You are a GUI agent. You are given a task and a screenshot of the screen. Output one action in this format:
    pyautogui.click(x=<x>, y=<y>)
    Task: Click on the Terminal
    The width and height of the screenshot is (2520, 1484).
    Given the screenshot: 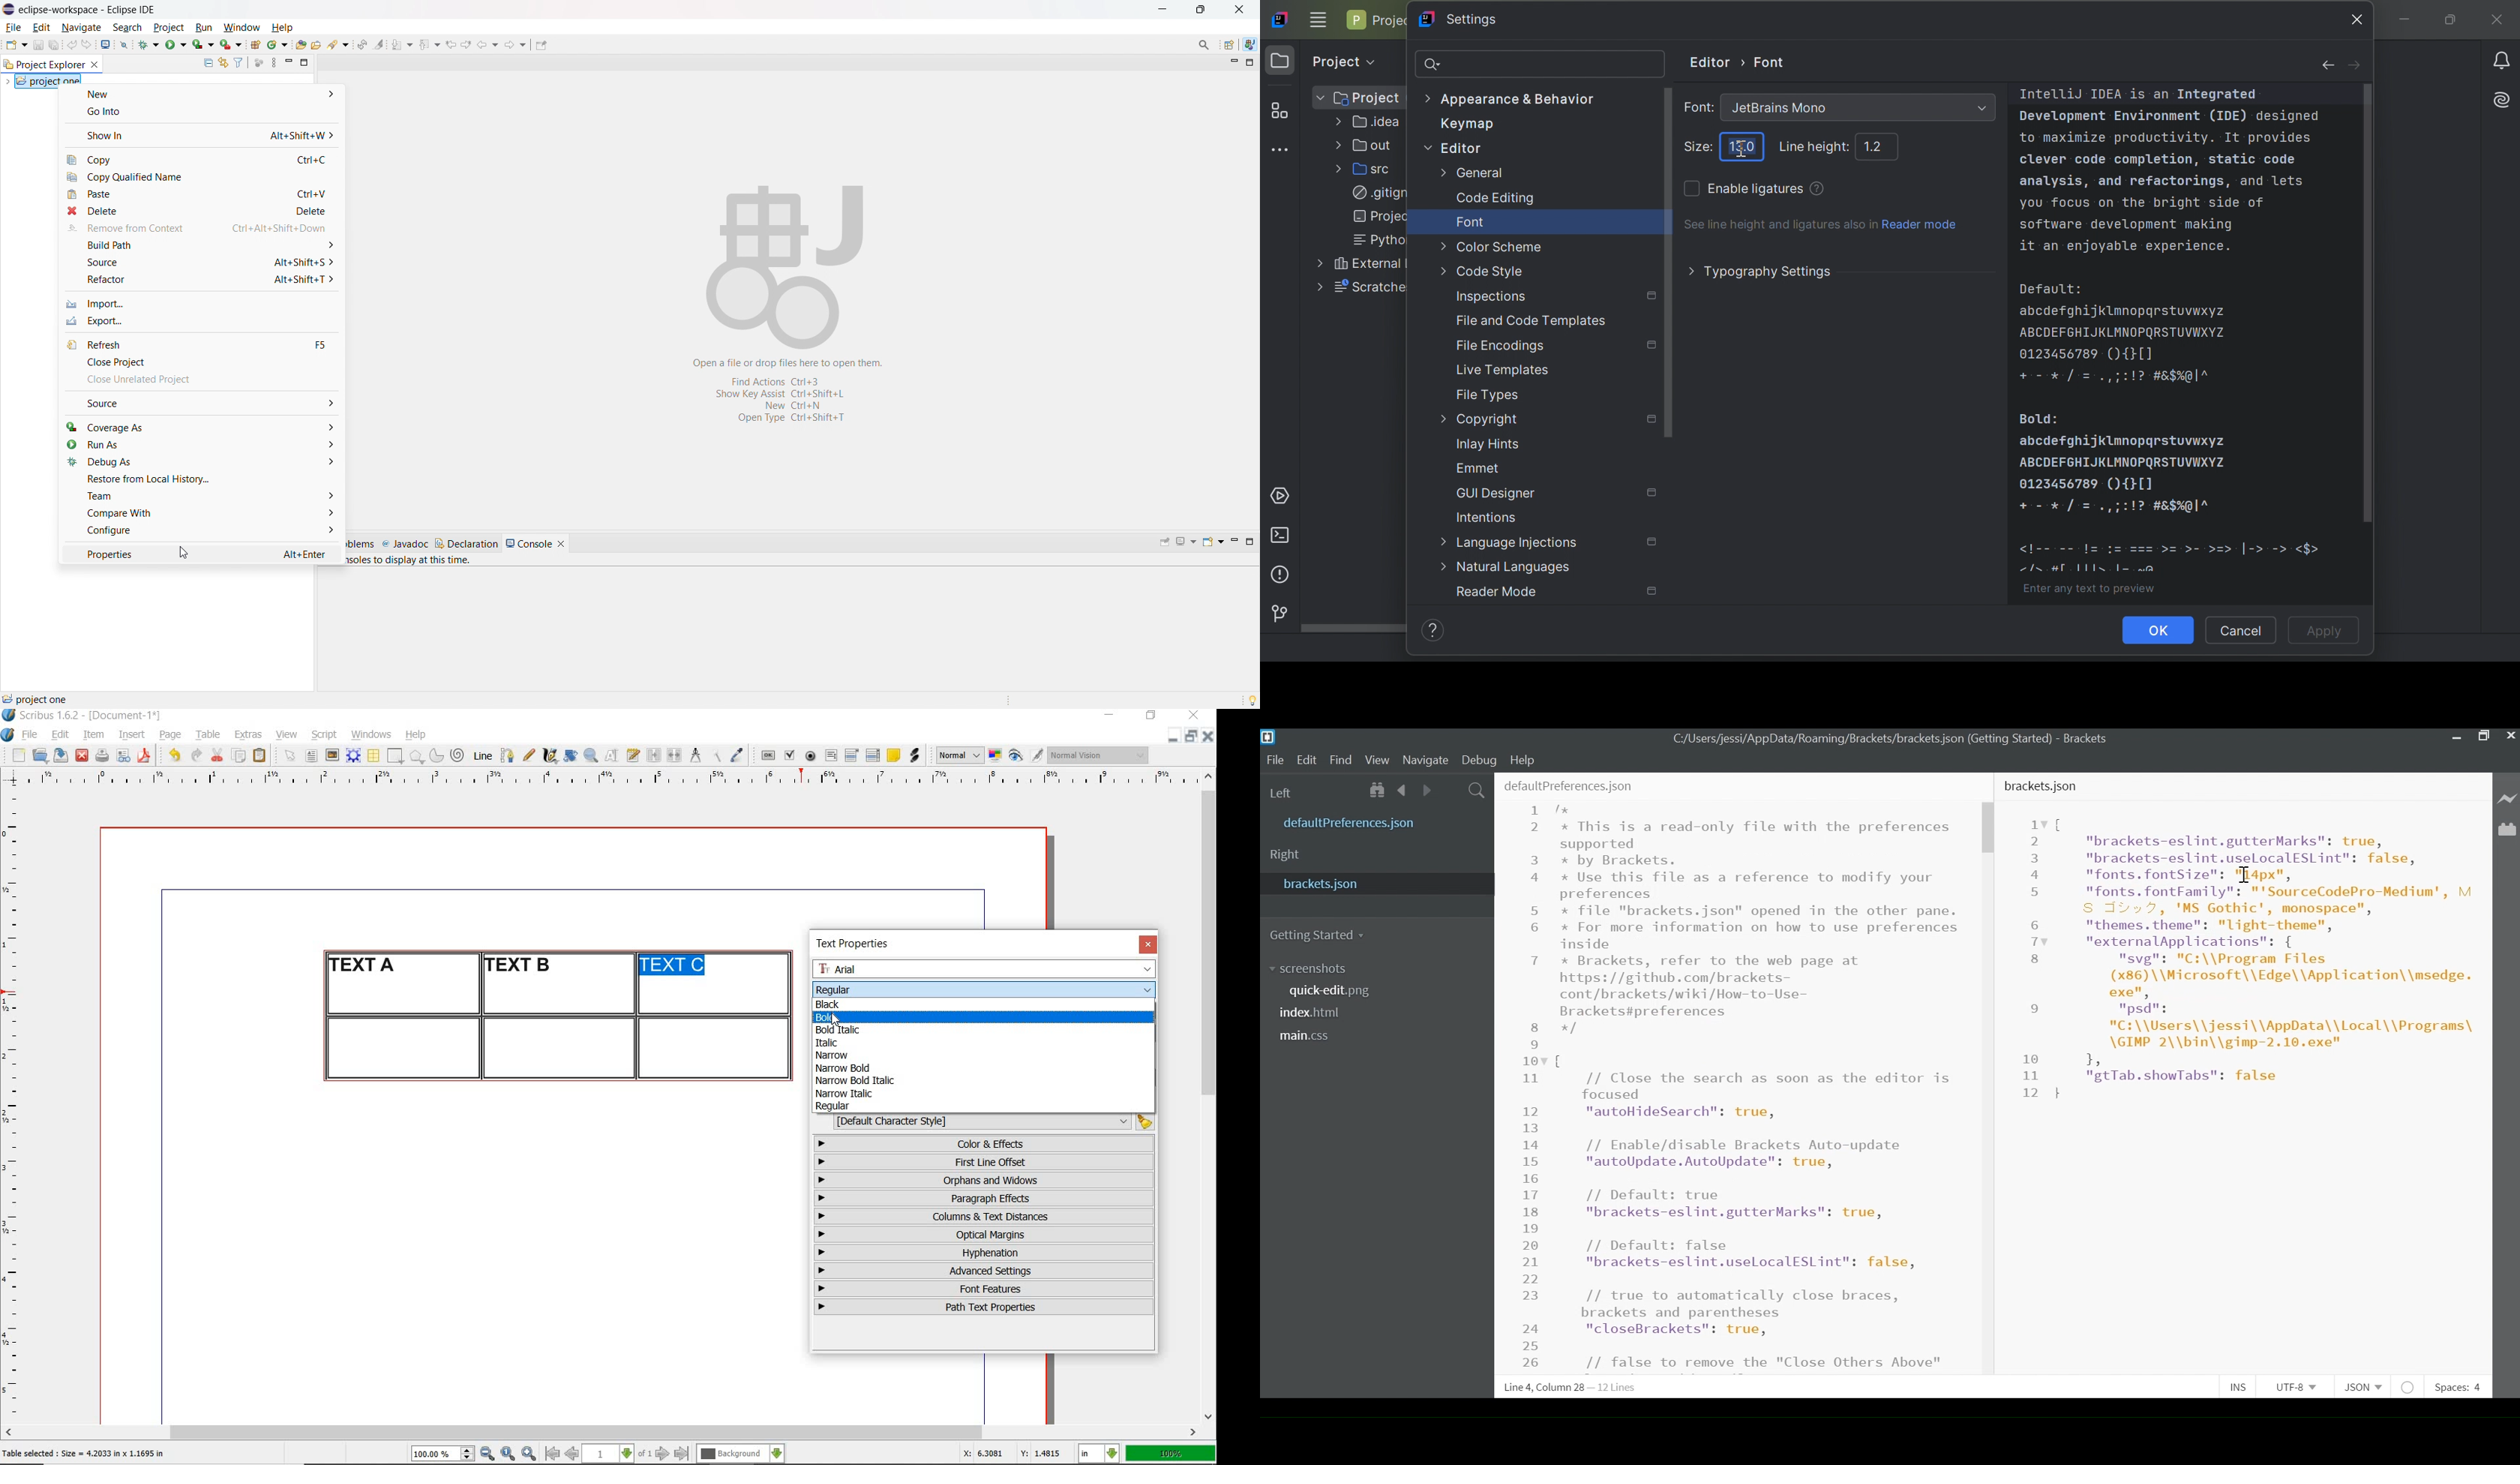 What is the action you would take?
    pyautogui.click(x=1283, y=535)
    